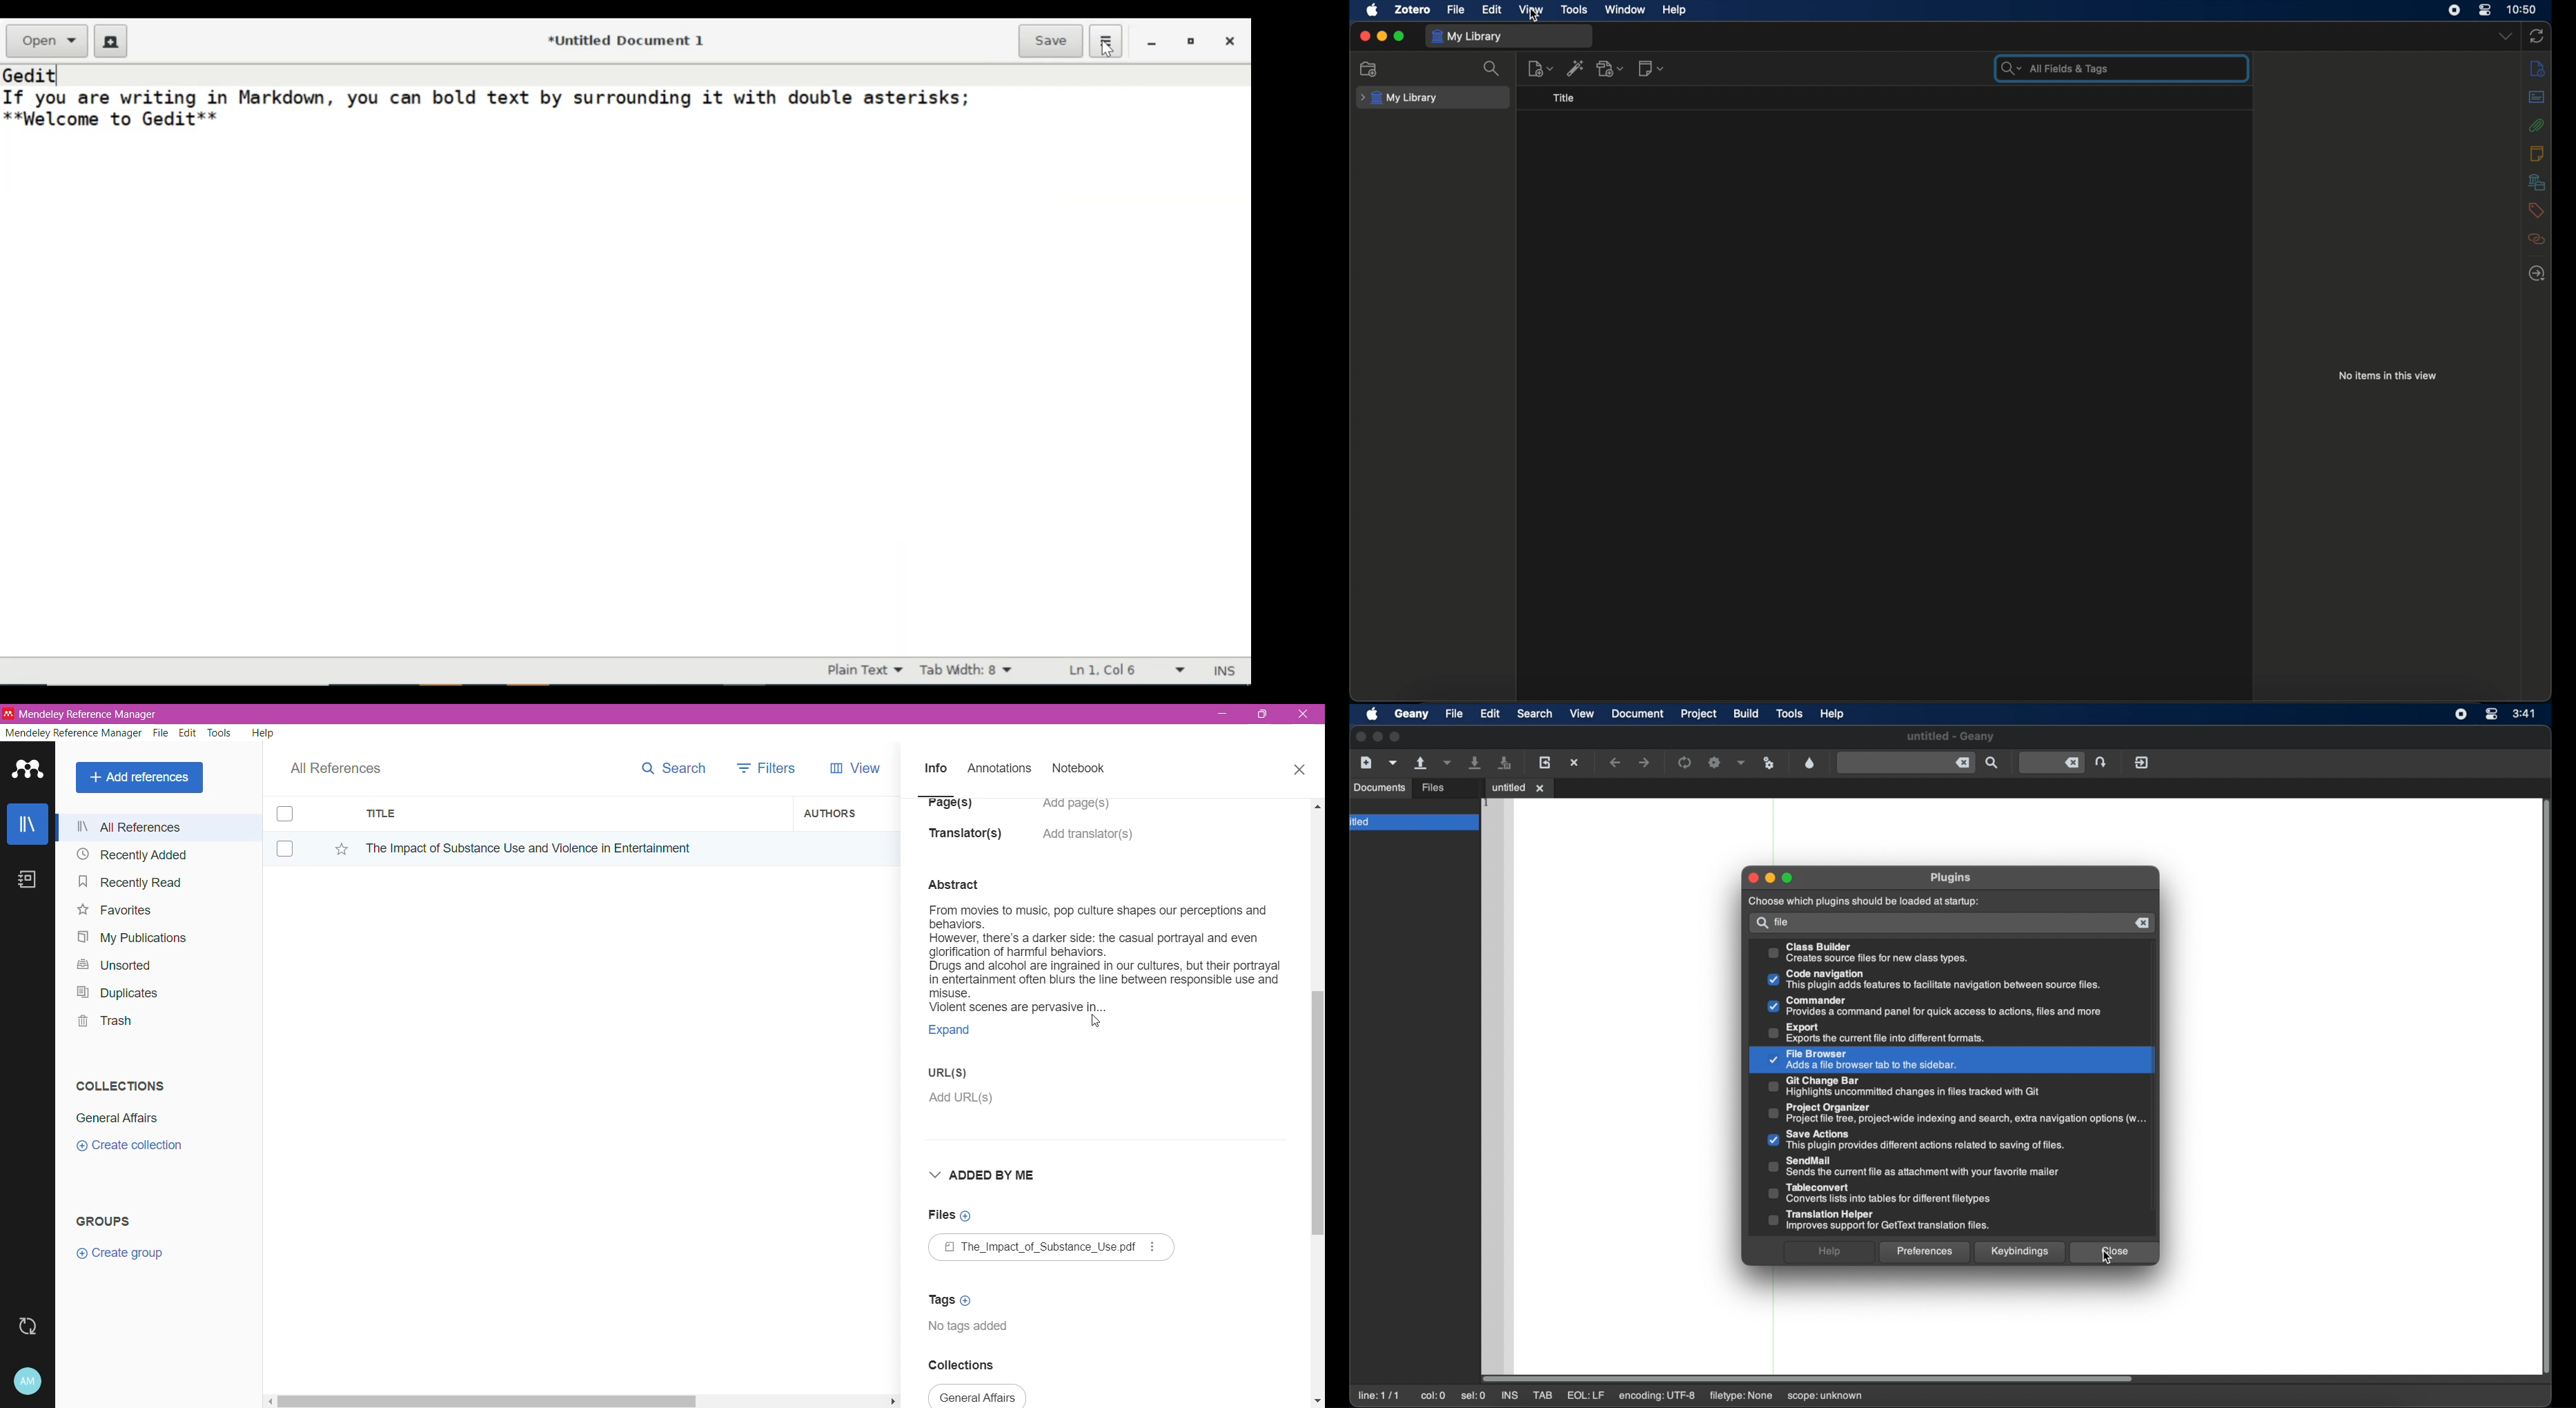  Describe the element at coordinates (1652, 68) in the screenshot. I see `new items` at that location.